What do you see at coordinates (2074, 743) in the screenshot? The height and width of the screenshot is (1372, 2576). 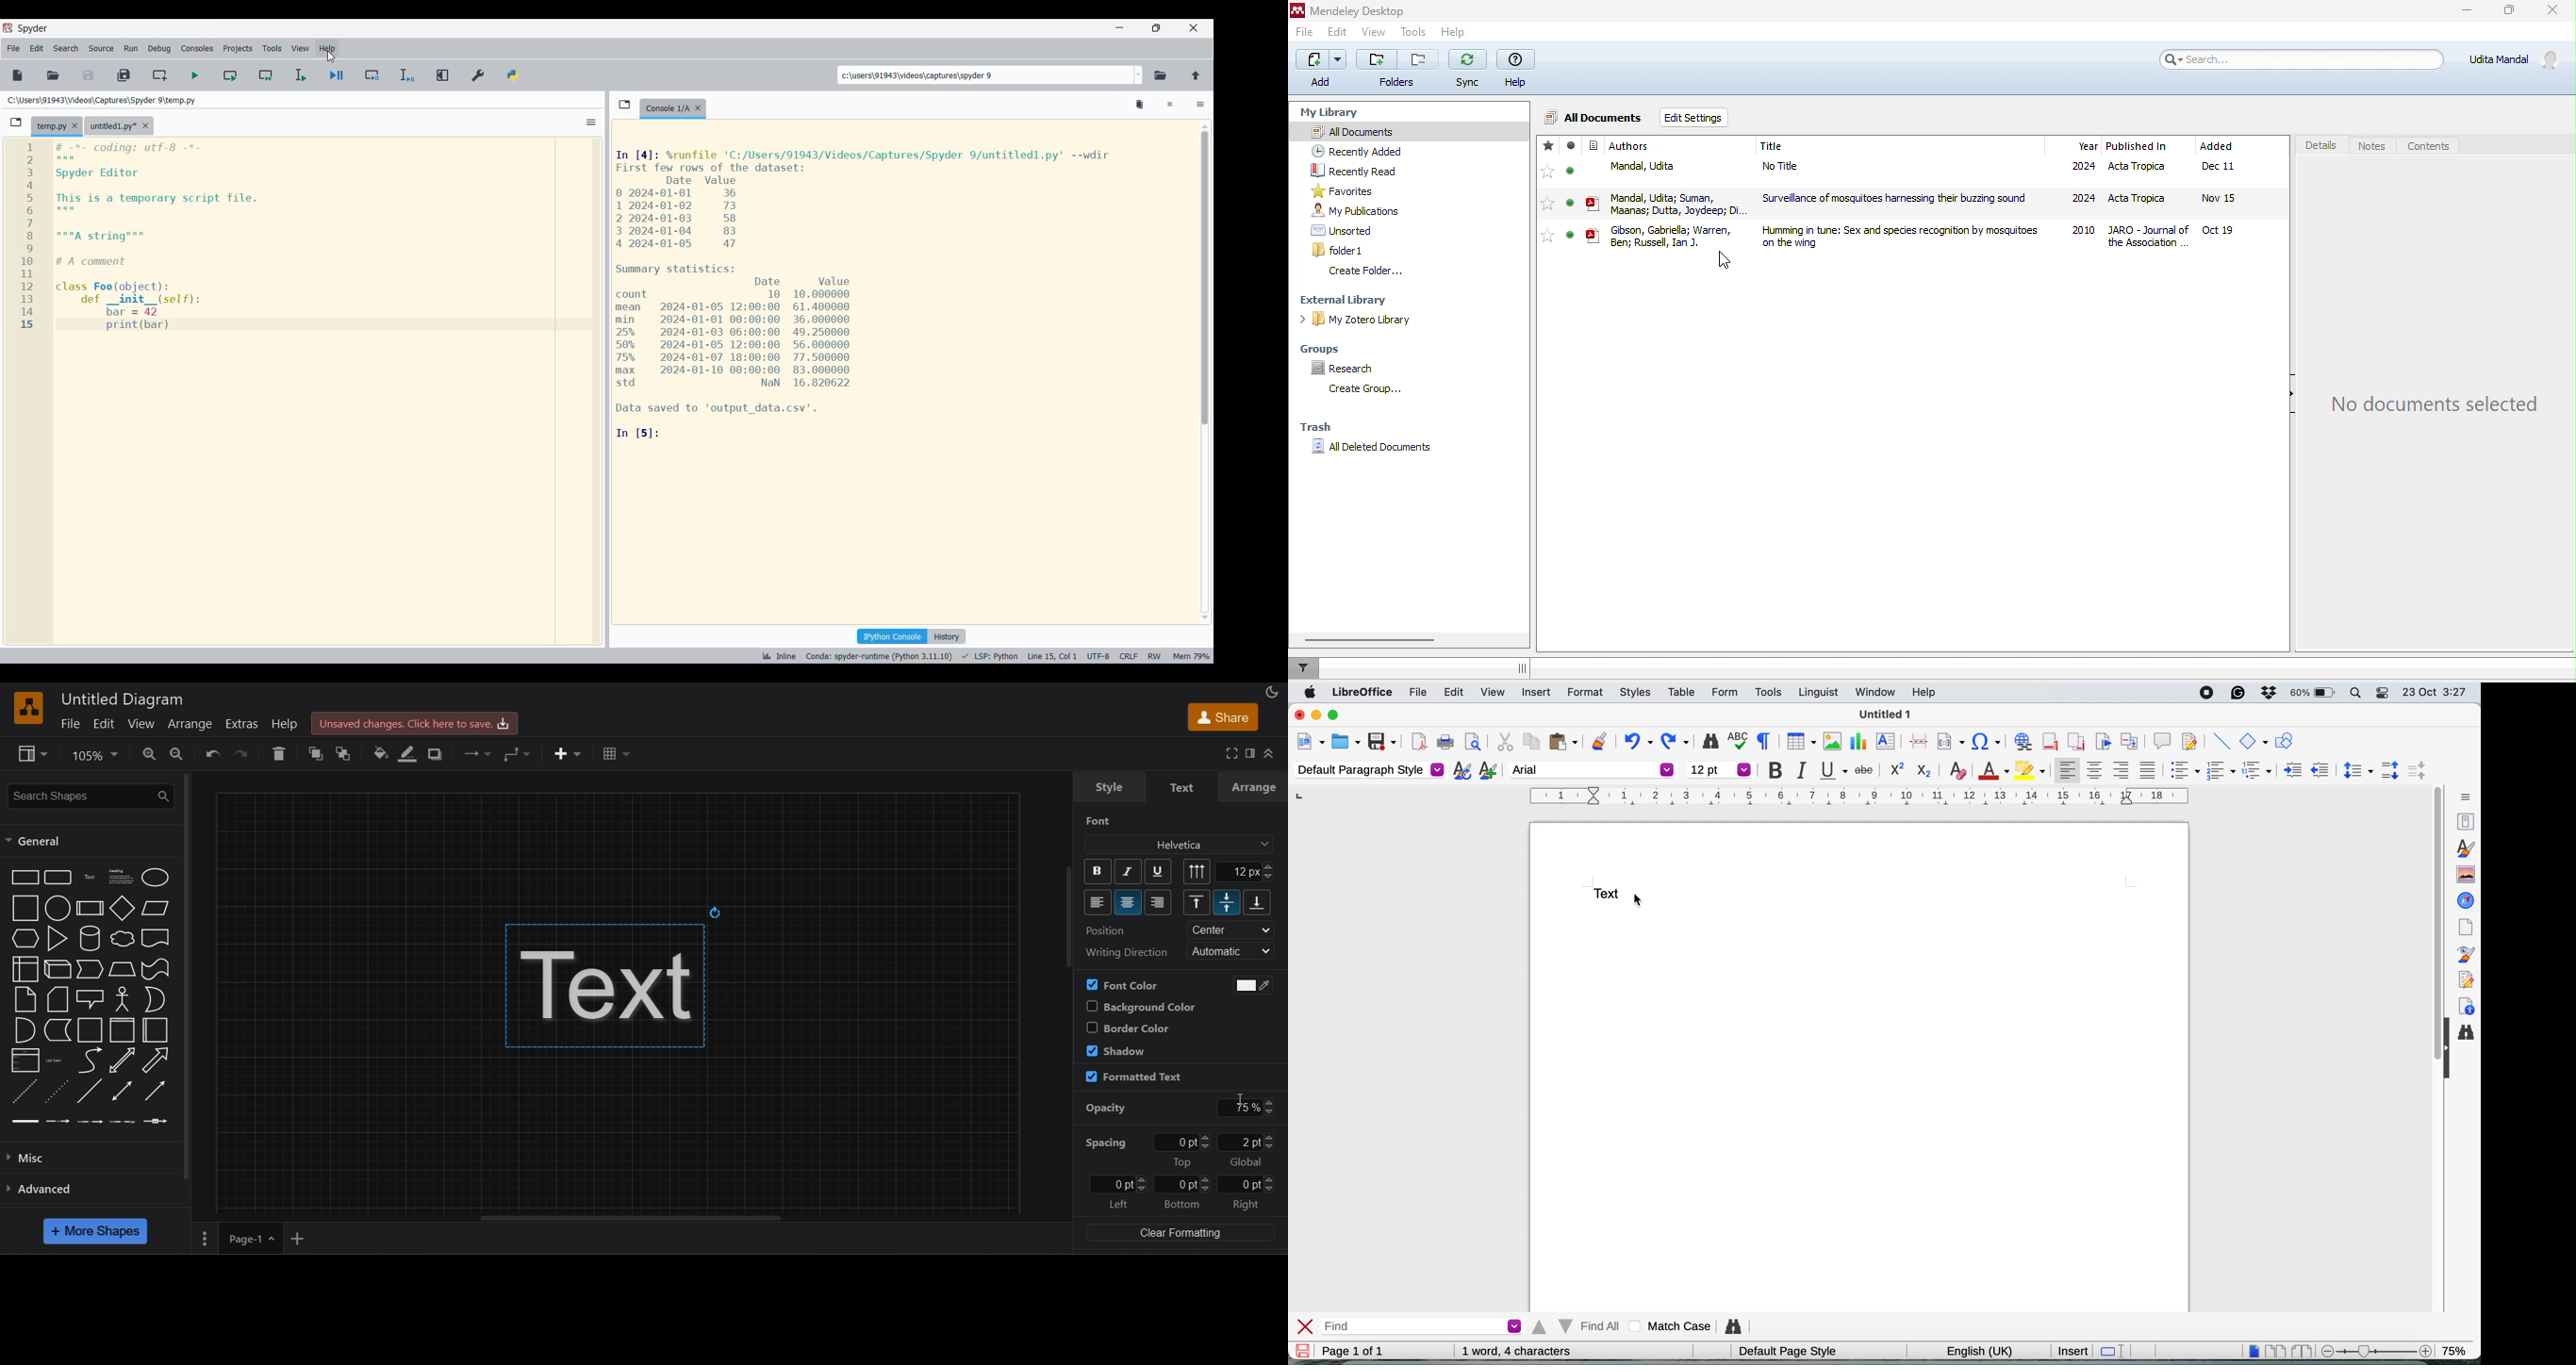 I see `insert endnote` at bounding box center [2074, 743].